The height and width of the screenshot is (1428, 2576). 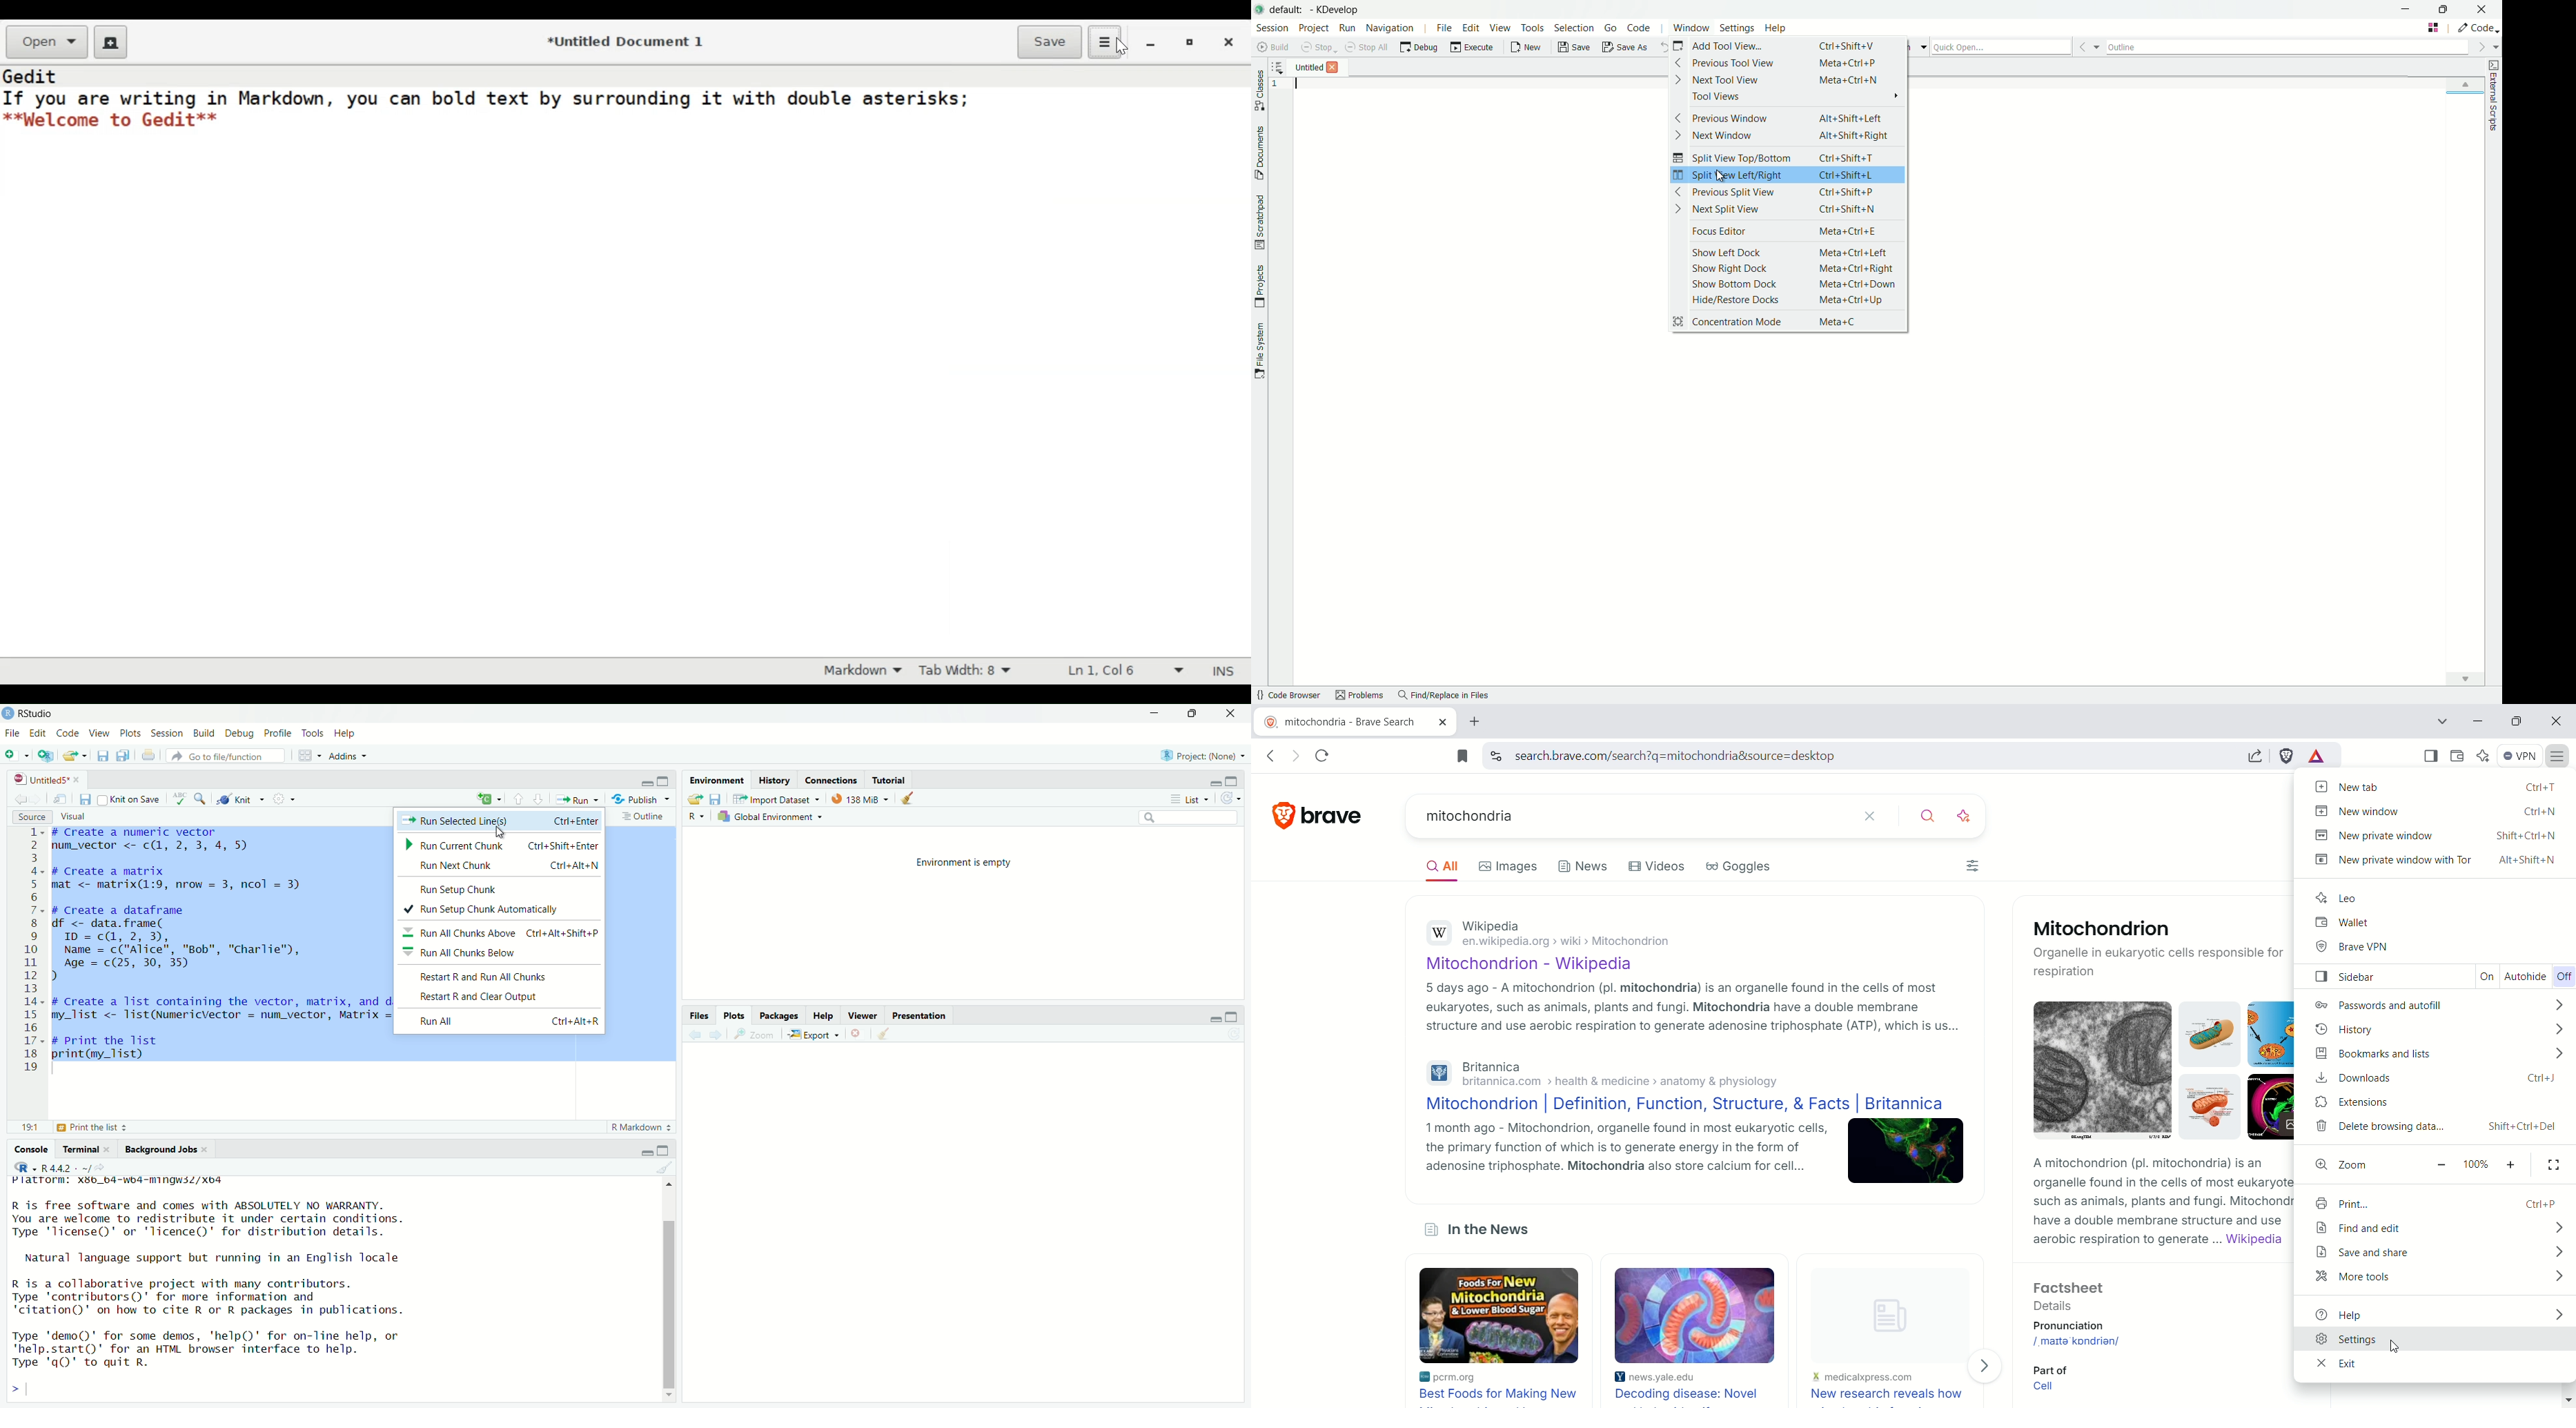 What do you see at coordinates (277, 733) in the screenshot?
I see `Profile` at bounding box center [277, 733].